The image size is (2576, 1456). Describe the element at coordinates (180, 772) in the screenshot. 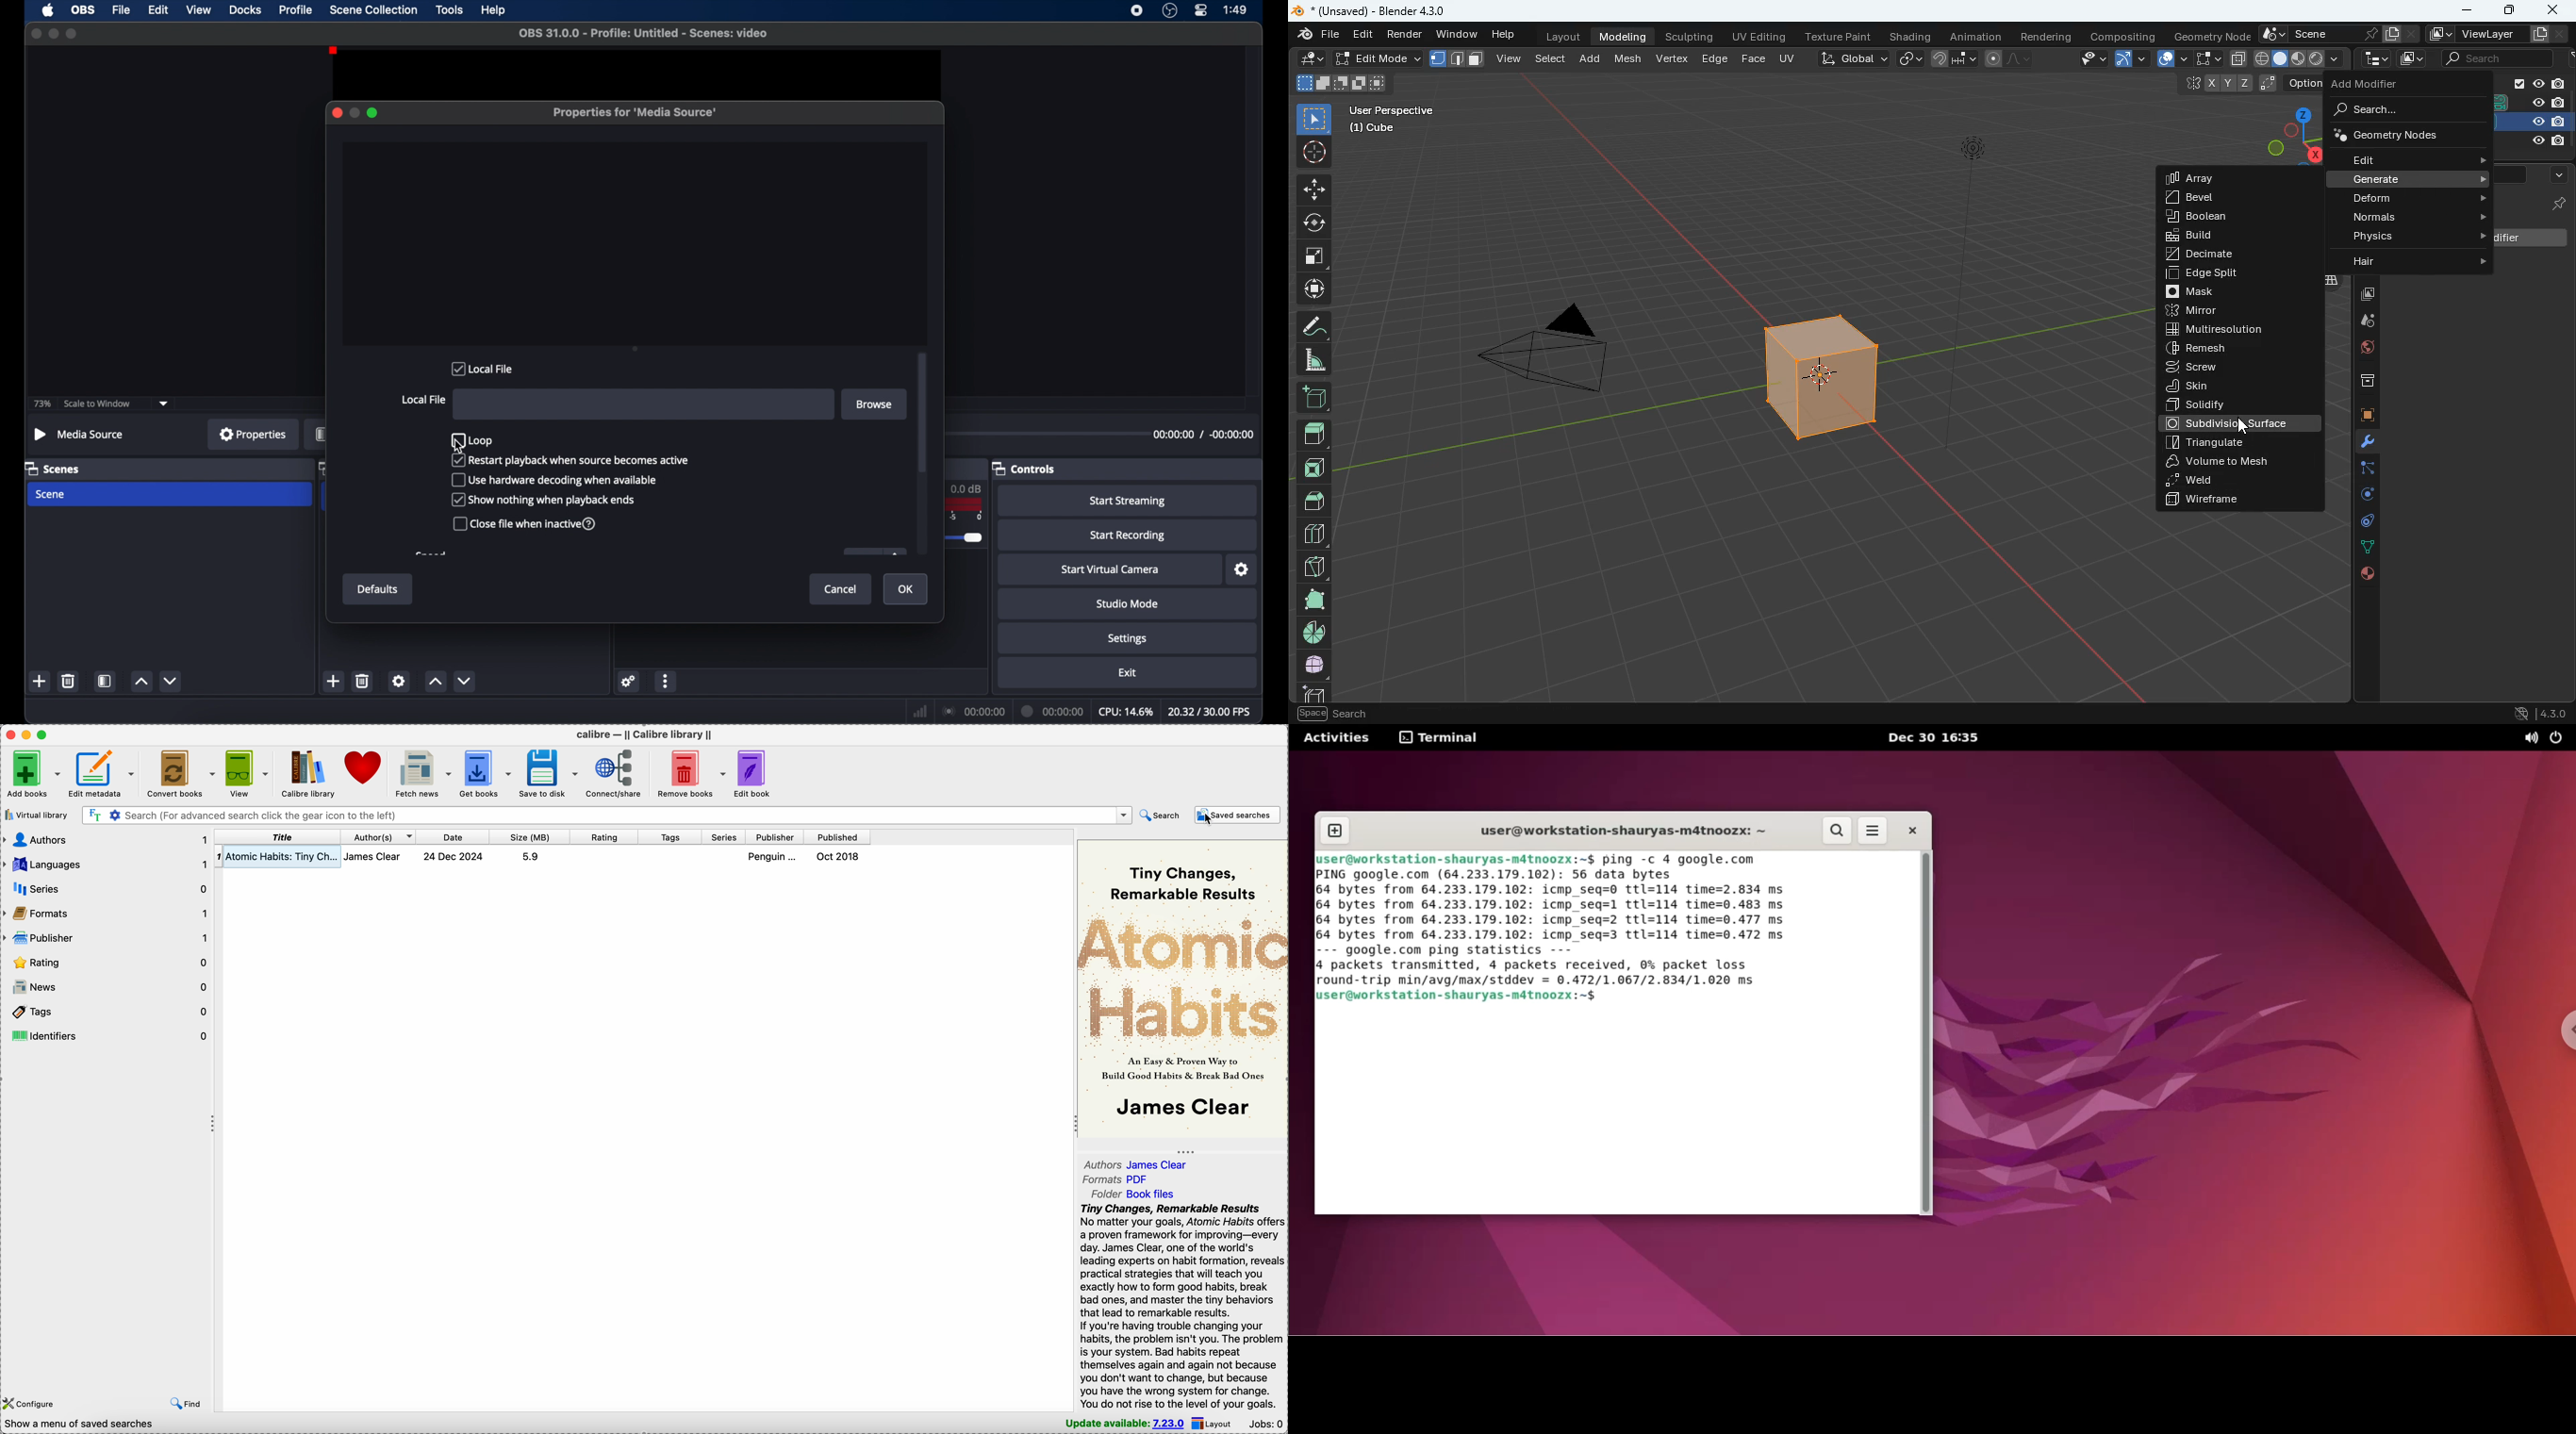

I see `convert books` at that location.